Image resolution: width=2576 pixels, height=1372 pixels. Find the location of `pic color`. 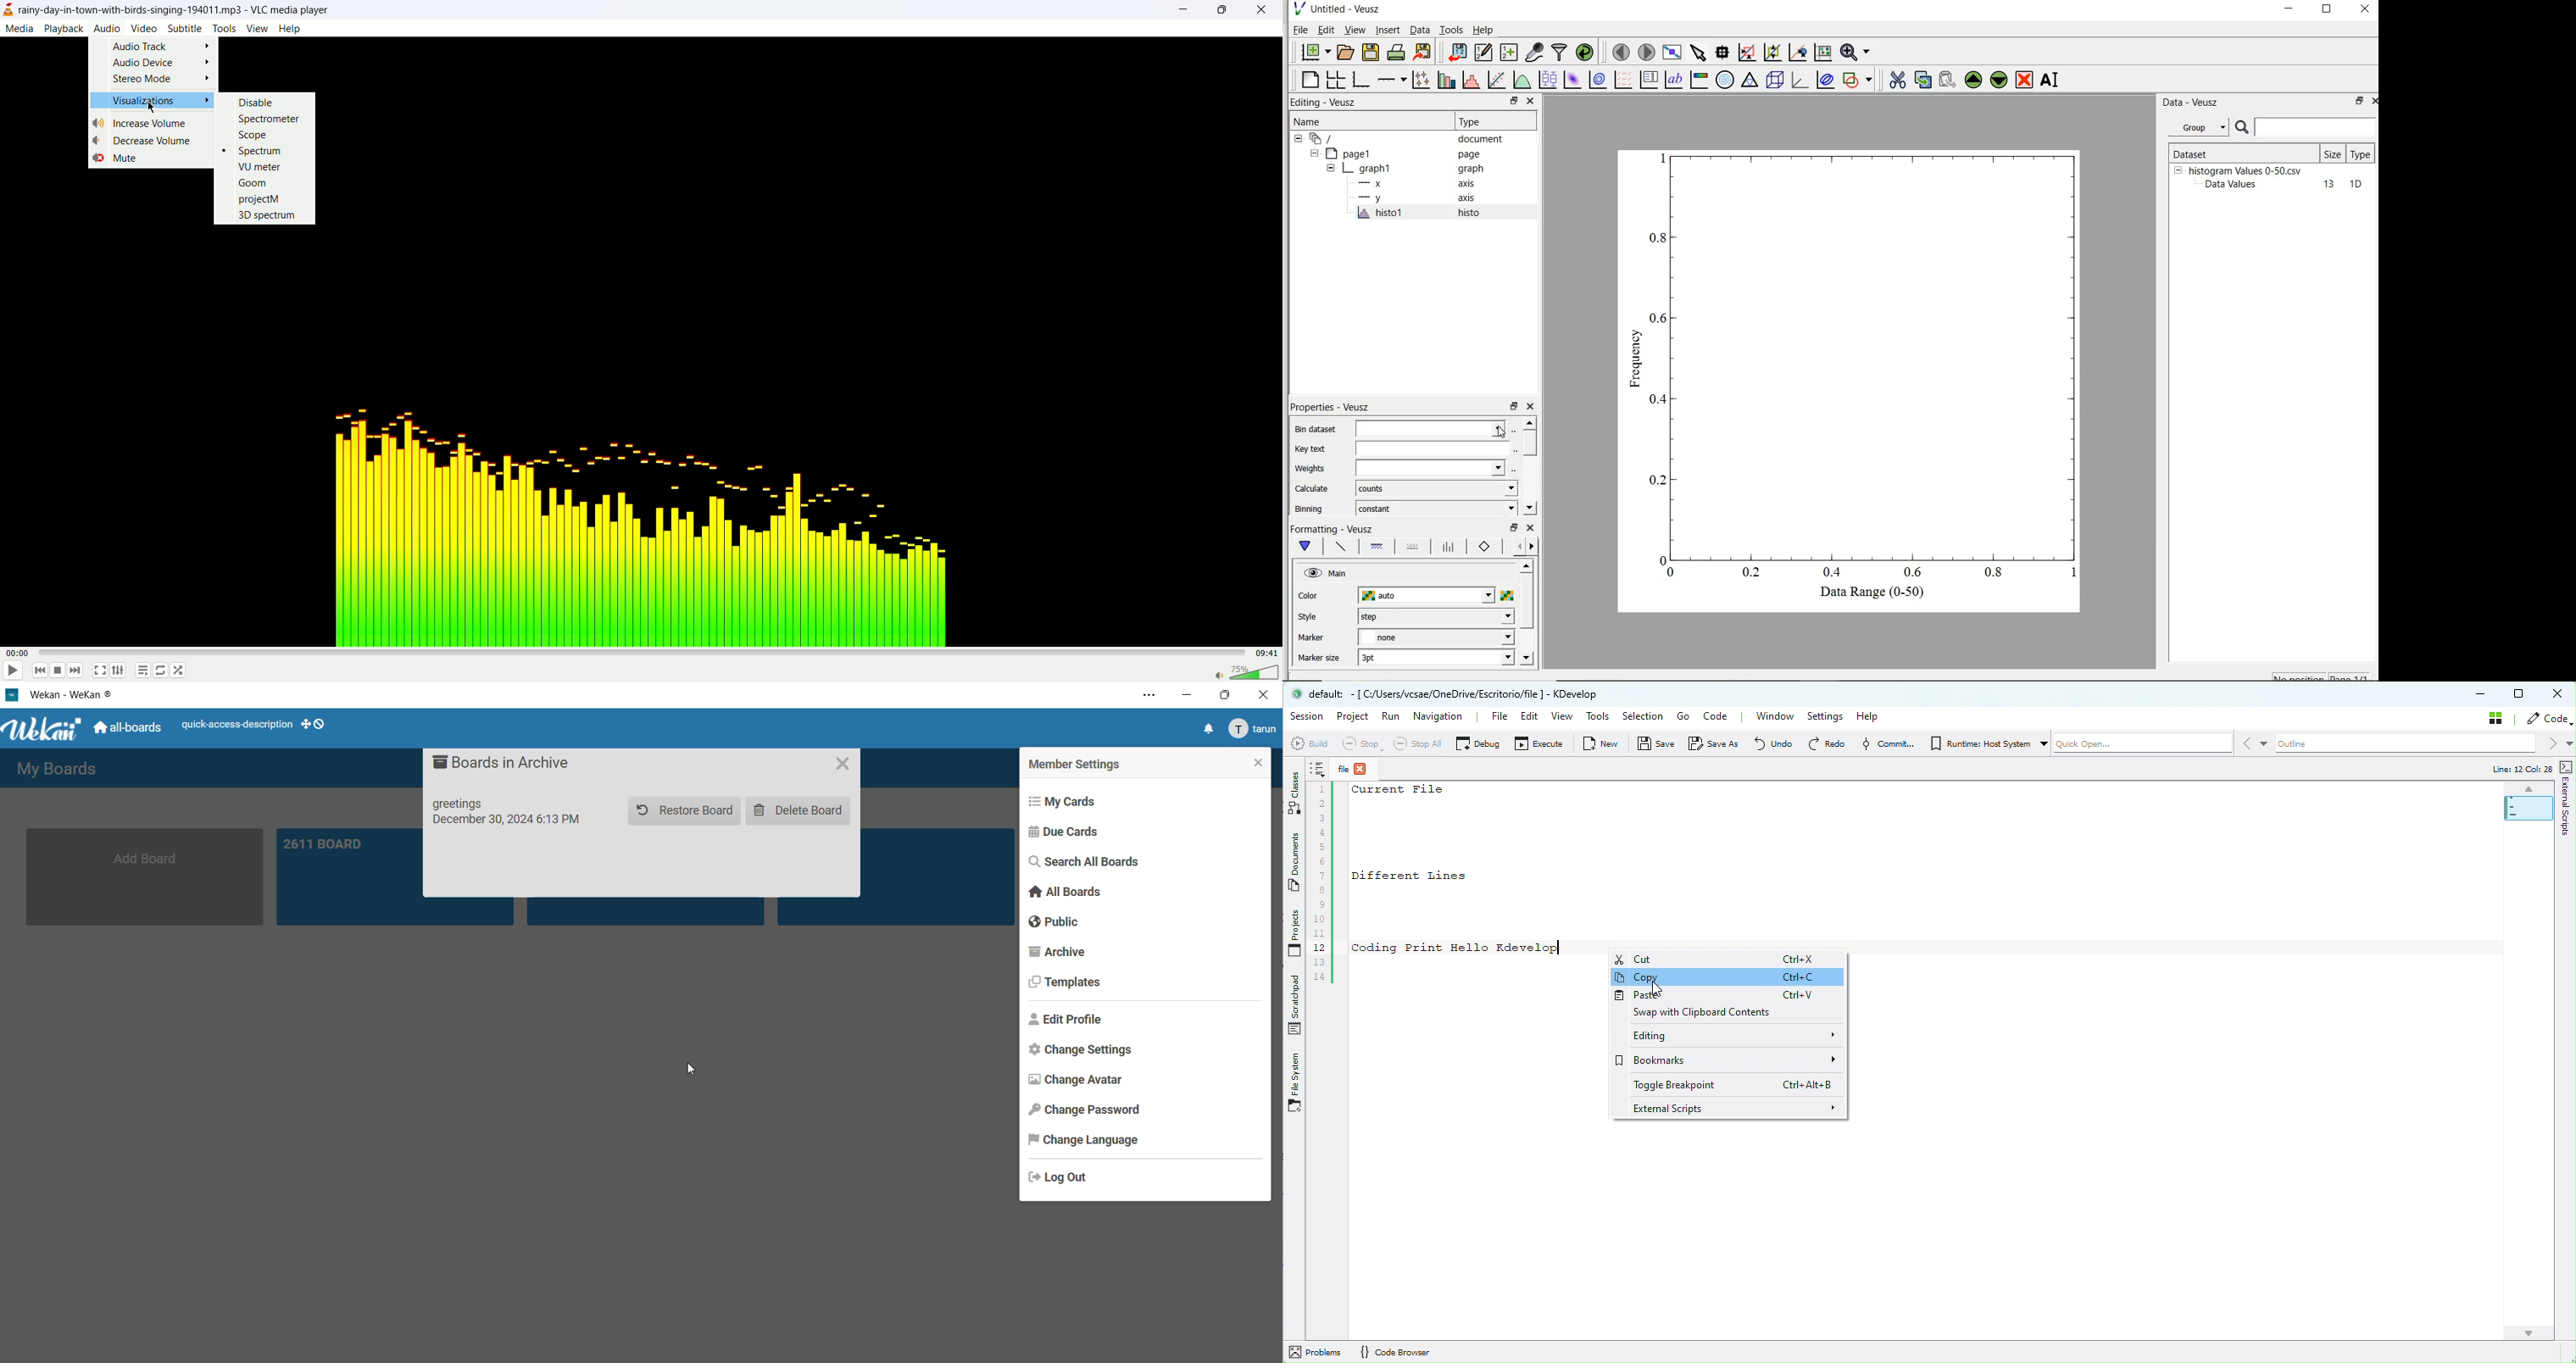

pic color is located at coordinates (1507, 595).